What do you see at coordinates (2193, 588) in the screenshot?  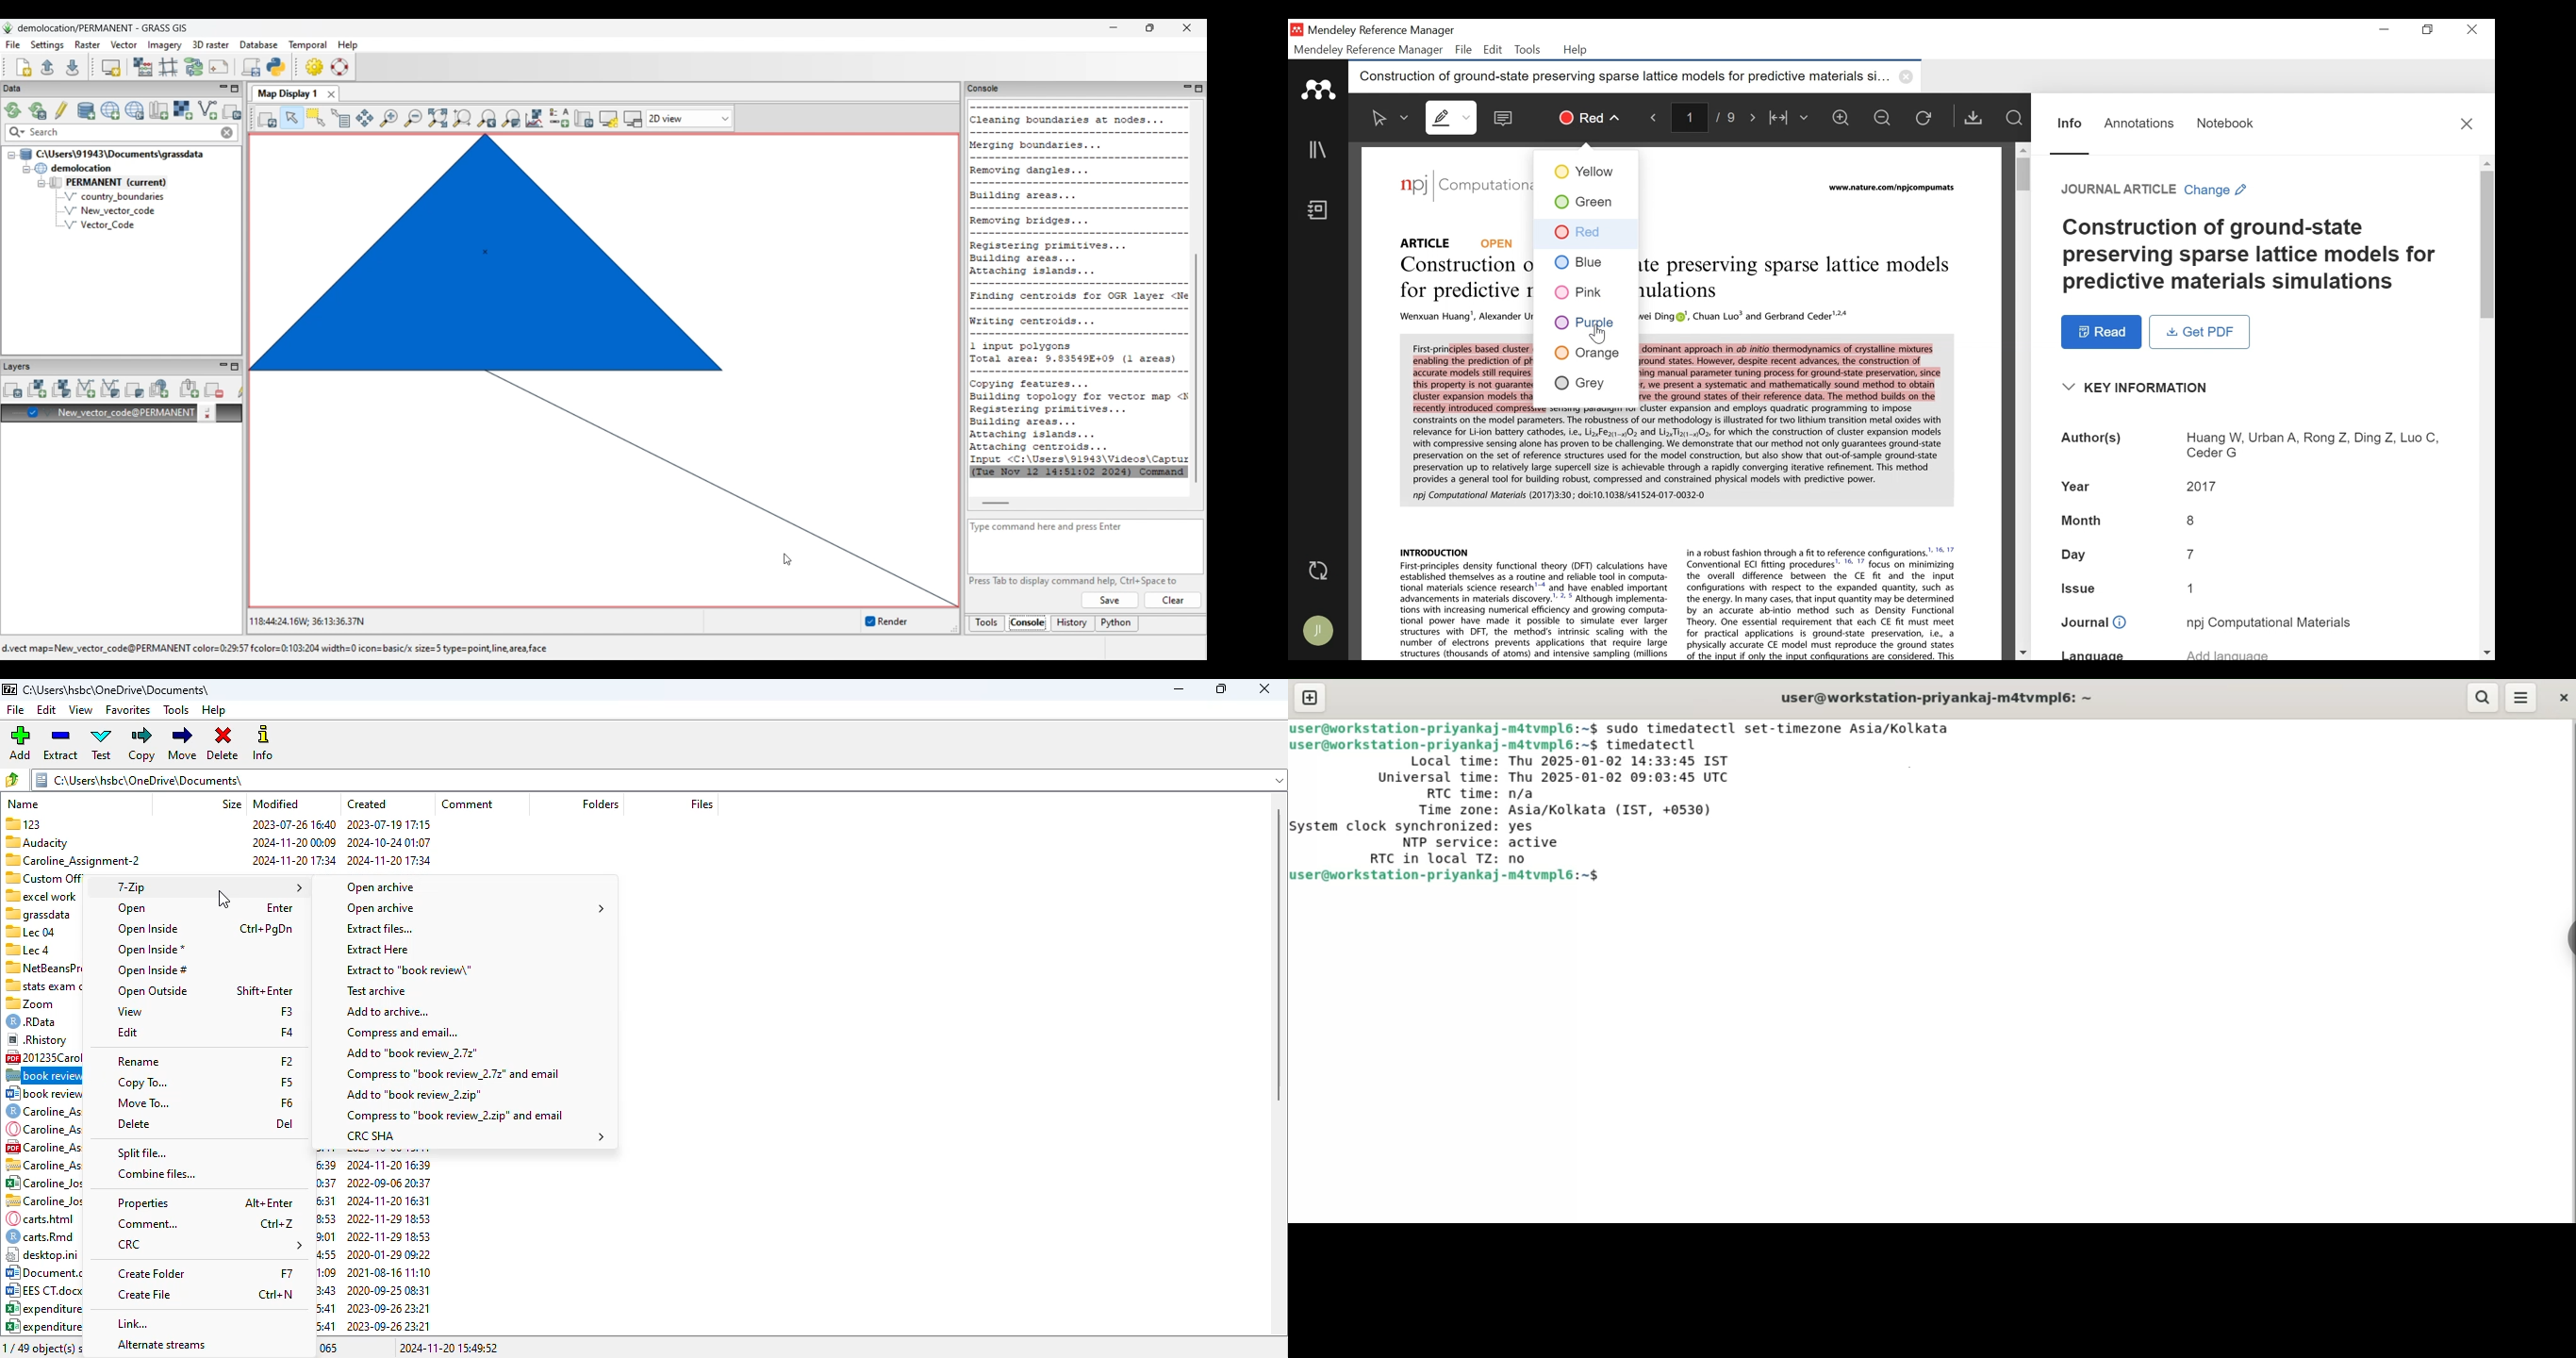 I see `1` at bounding box center [2193, 588].